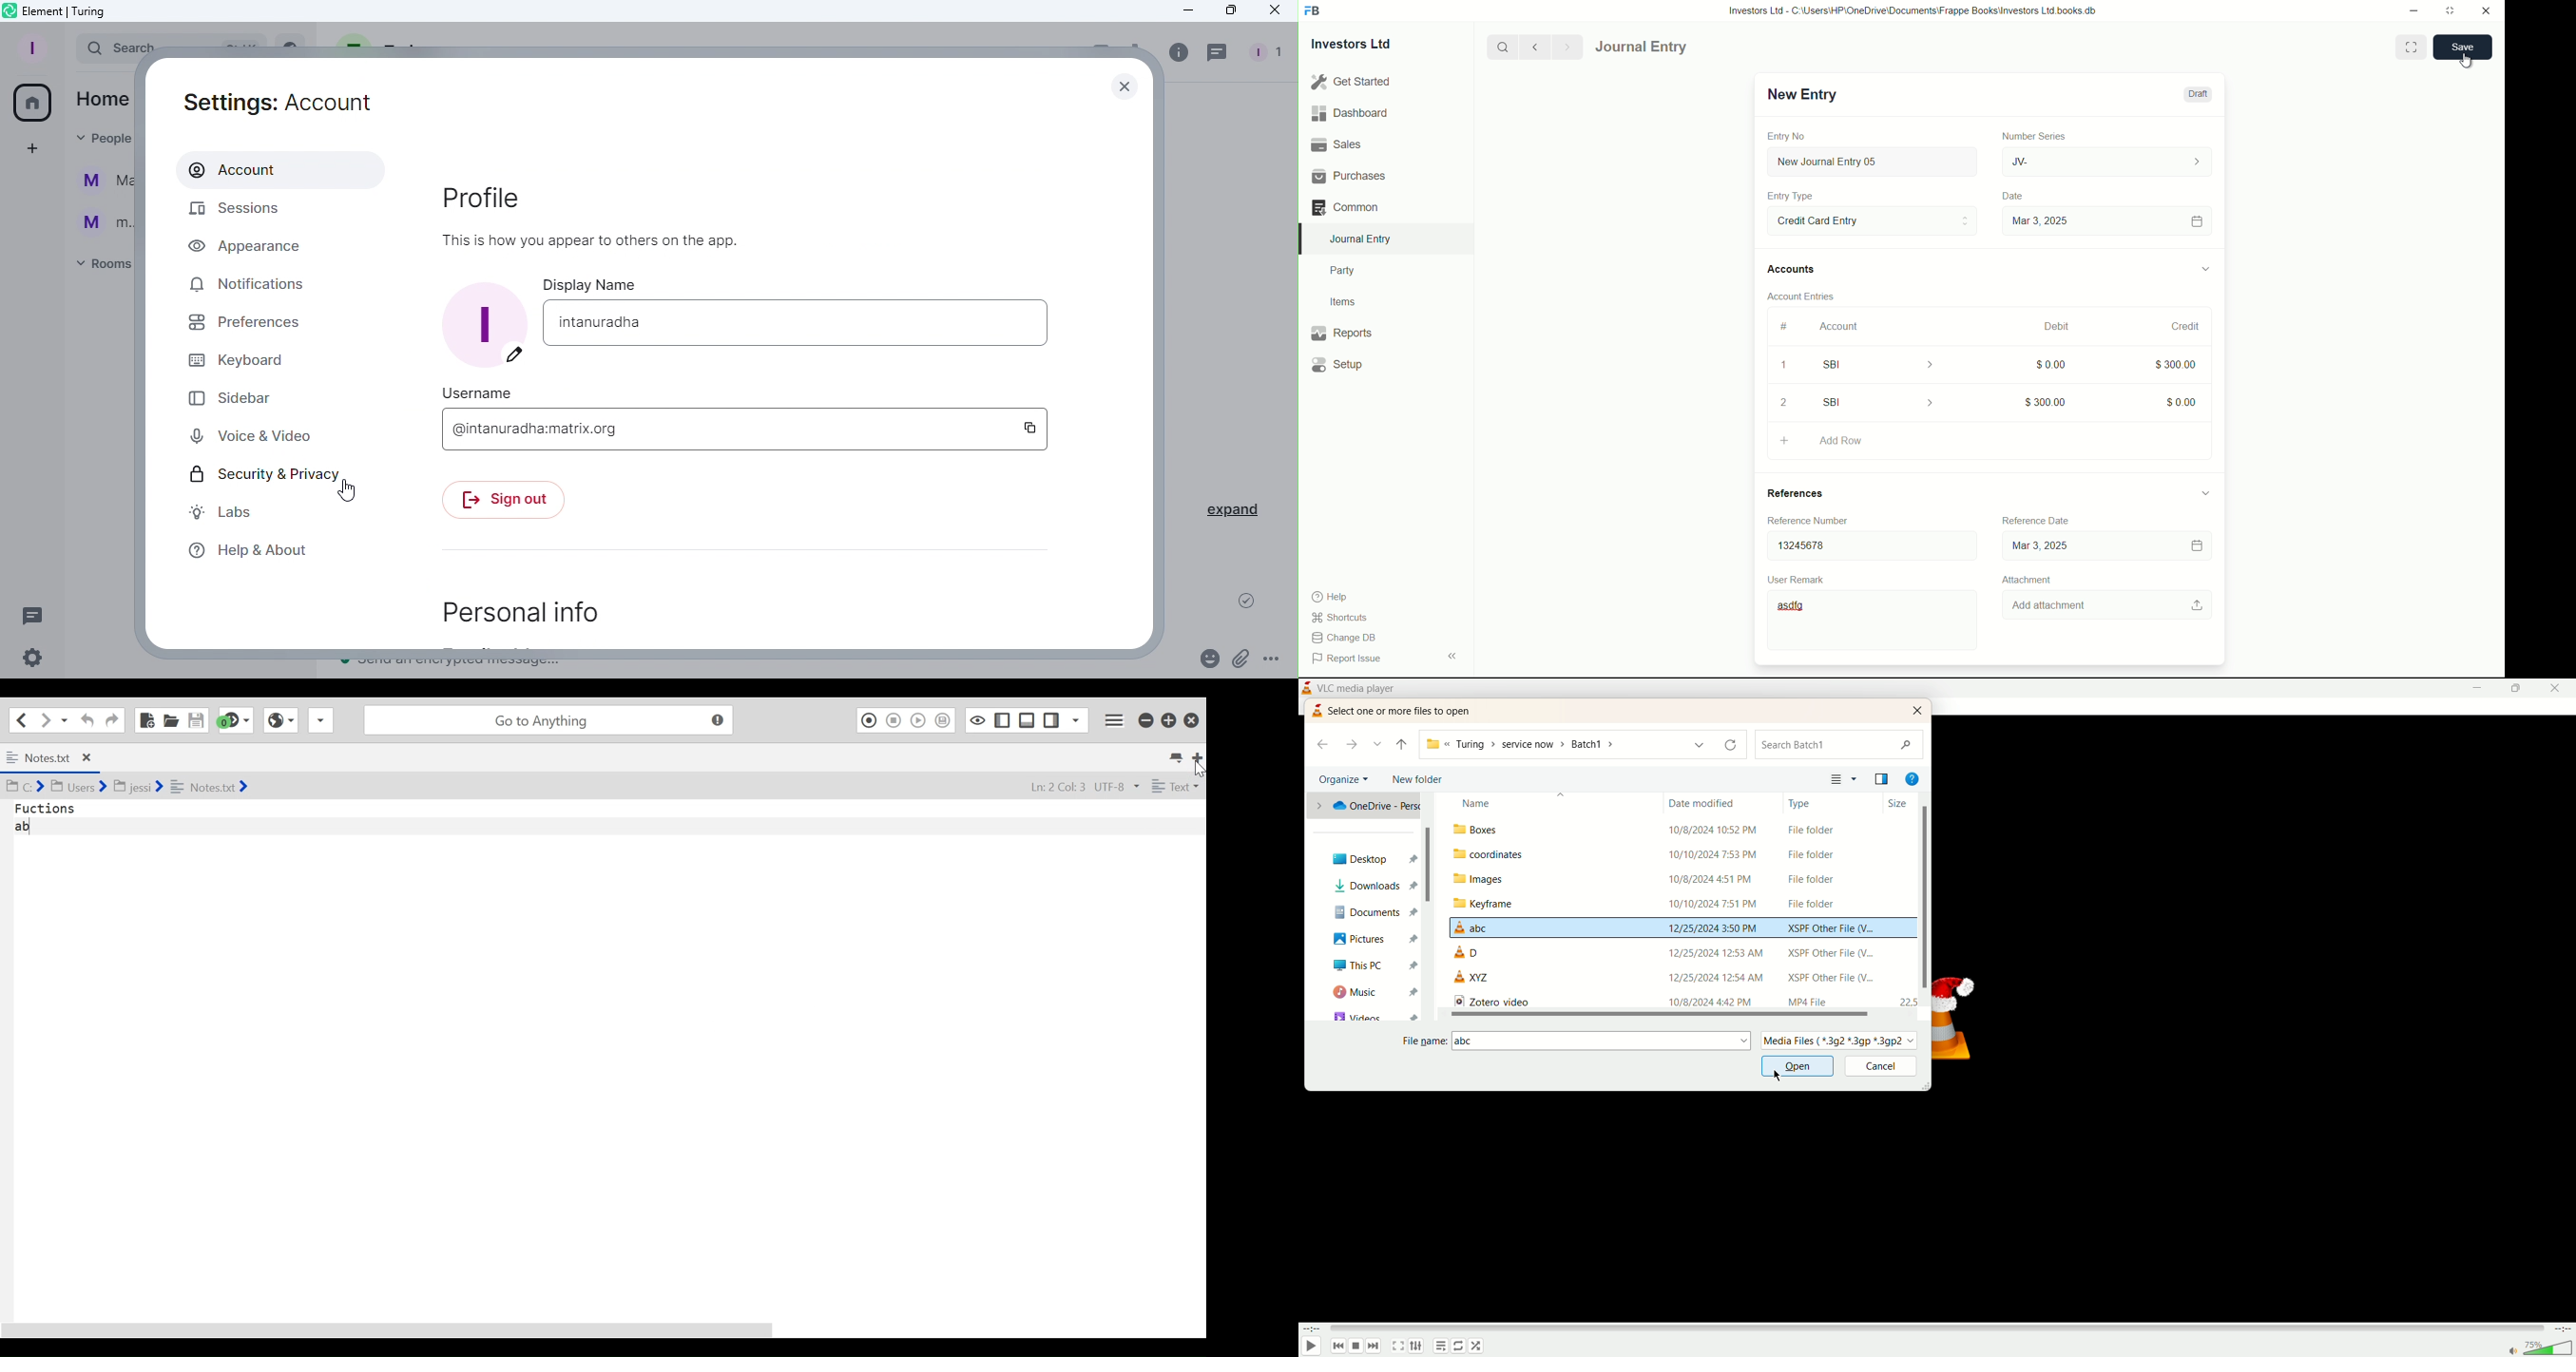  Describe the element at coordinates (1565, 46) in the screenshot. I see `Next` at that location.